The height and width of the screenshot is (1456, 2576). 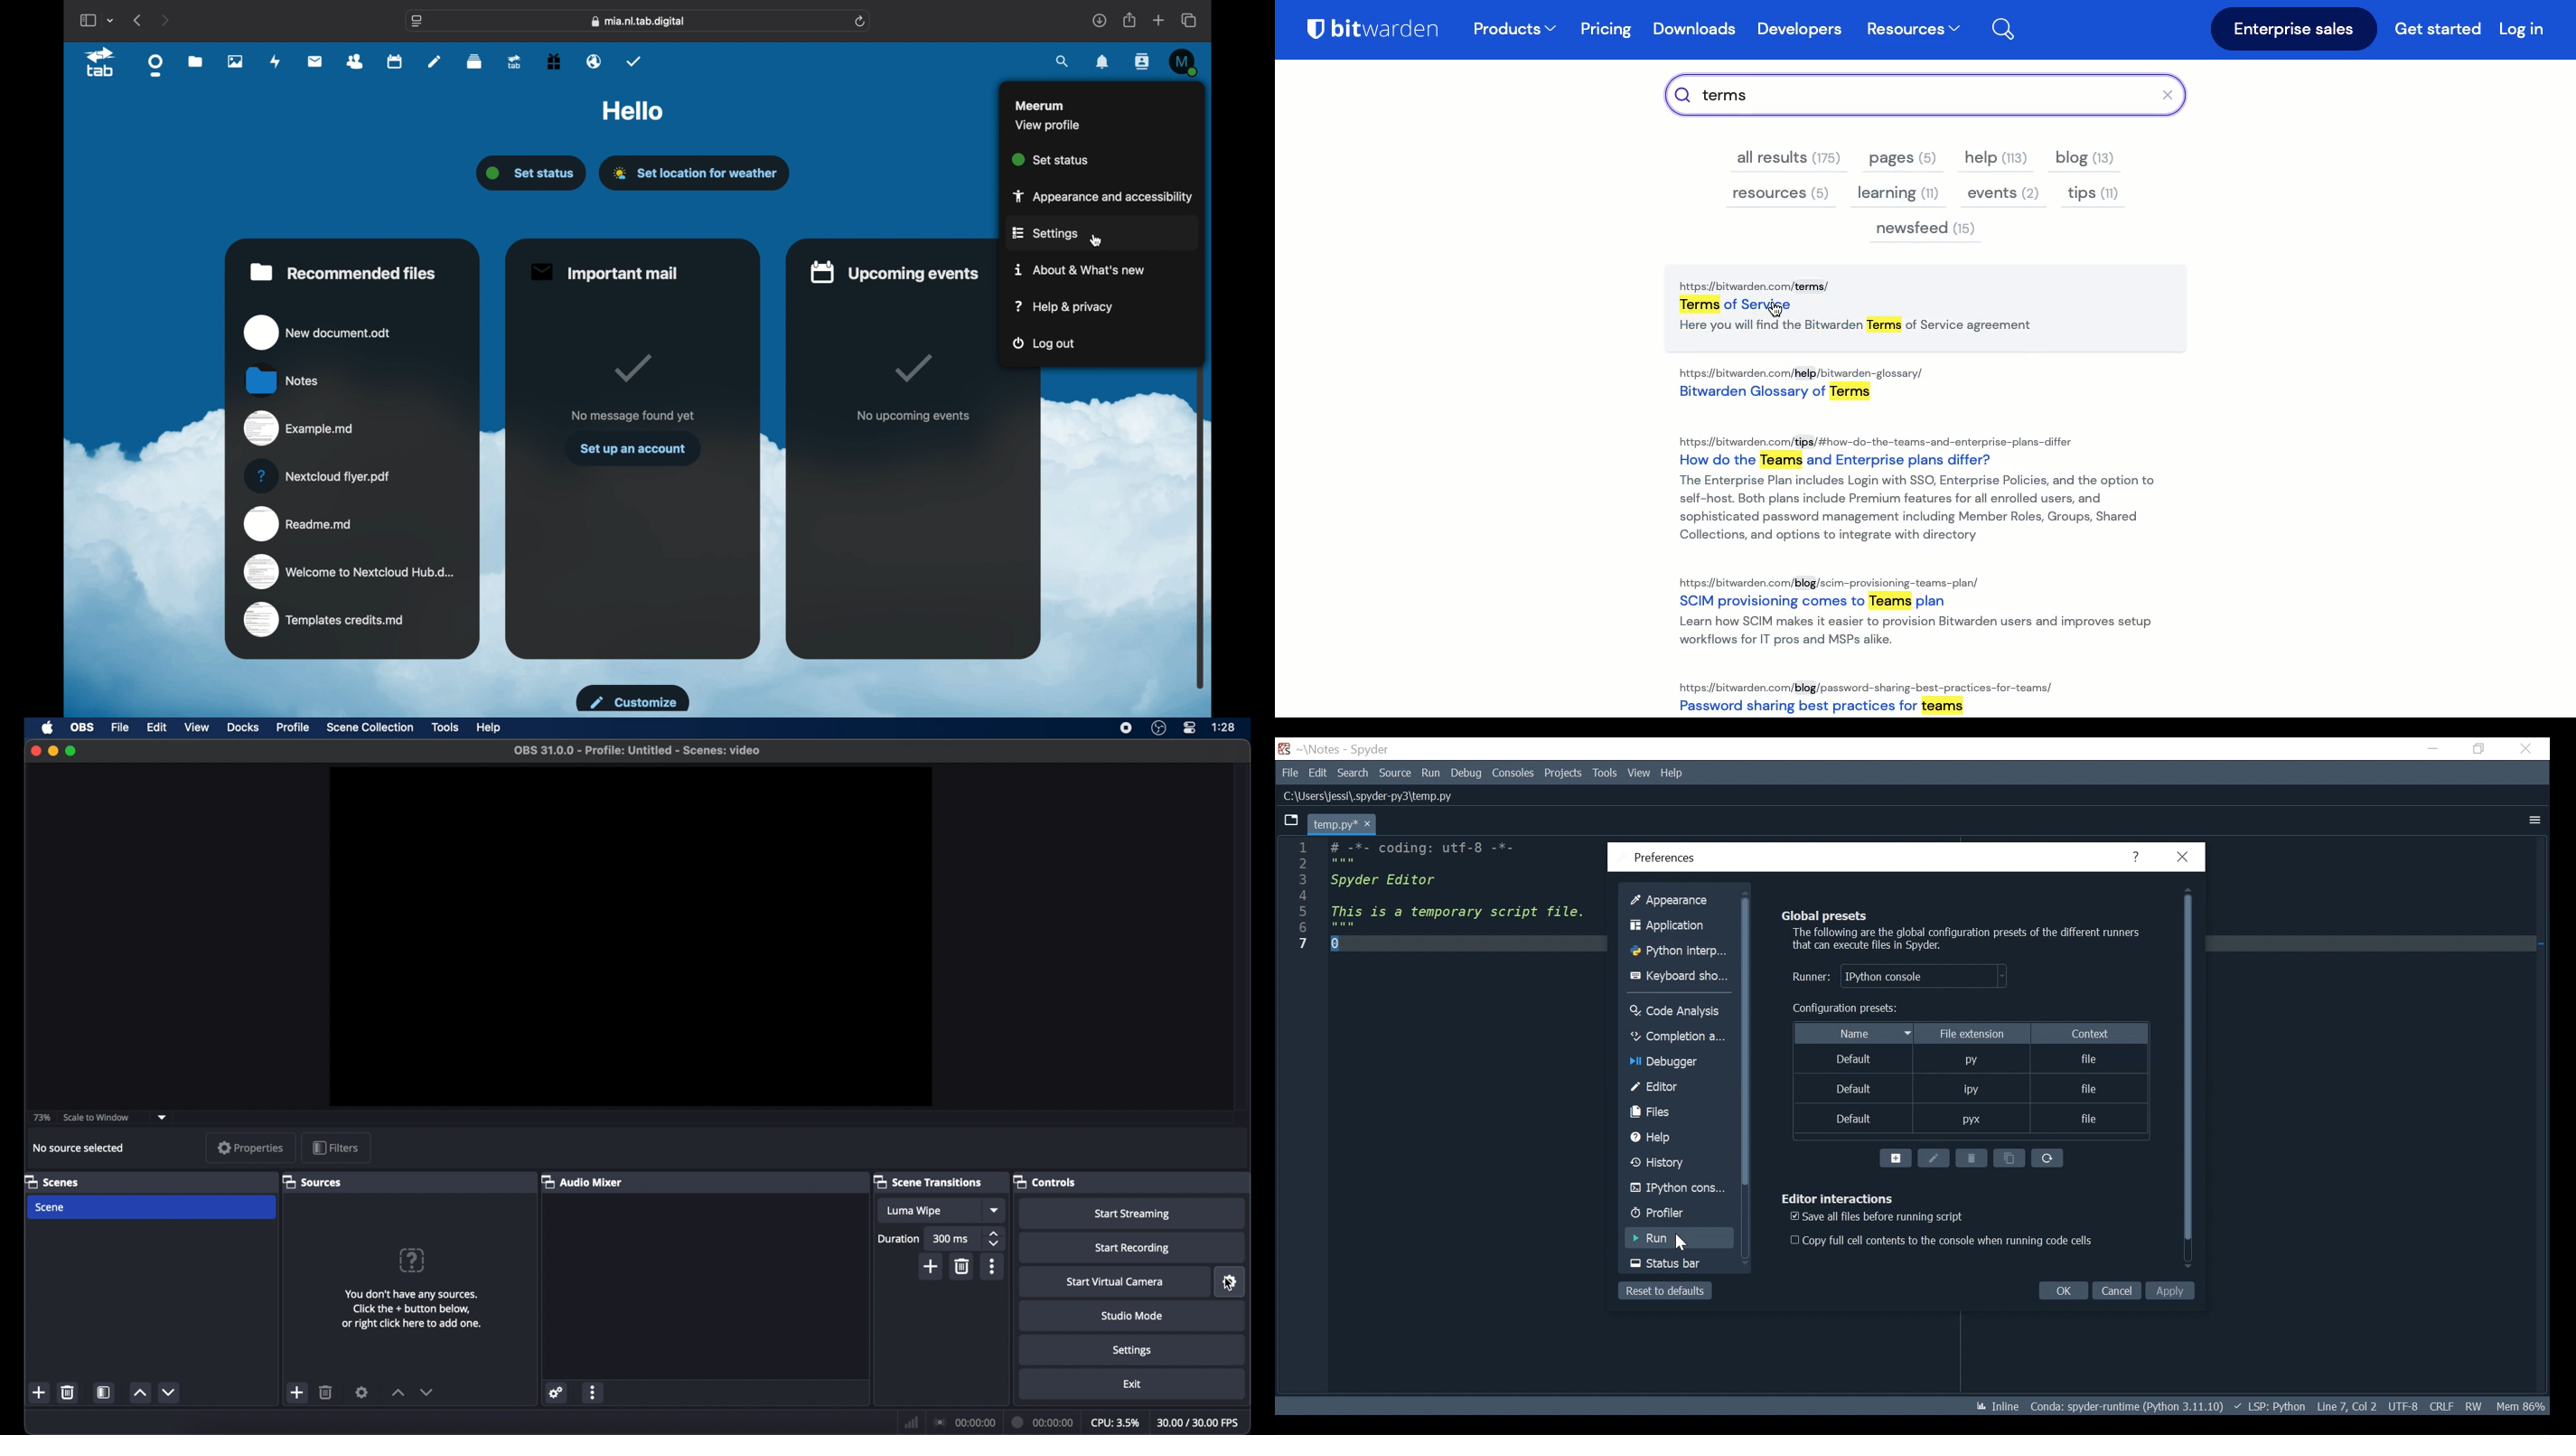 I want to click on products, so click(x=1515, y=31).